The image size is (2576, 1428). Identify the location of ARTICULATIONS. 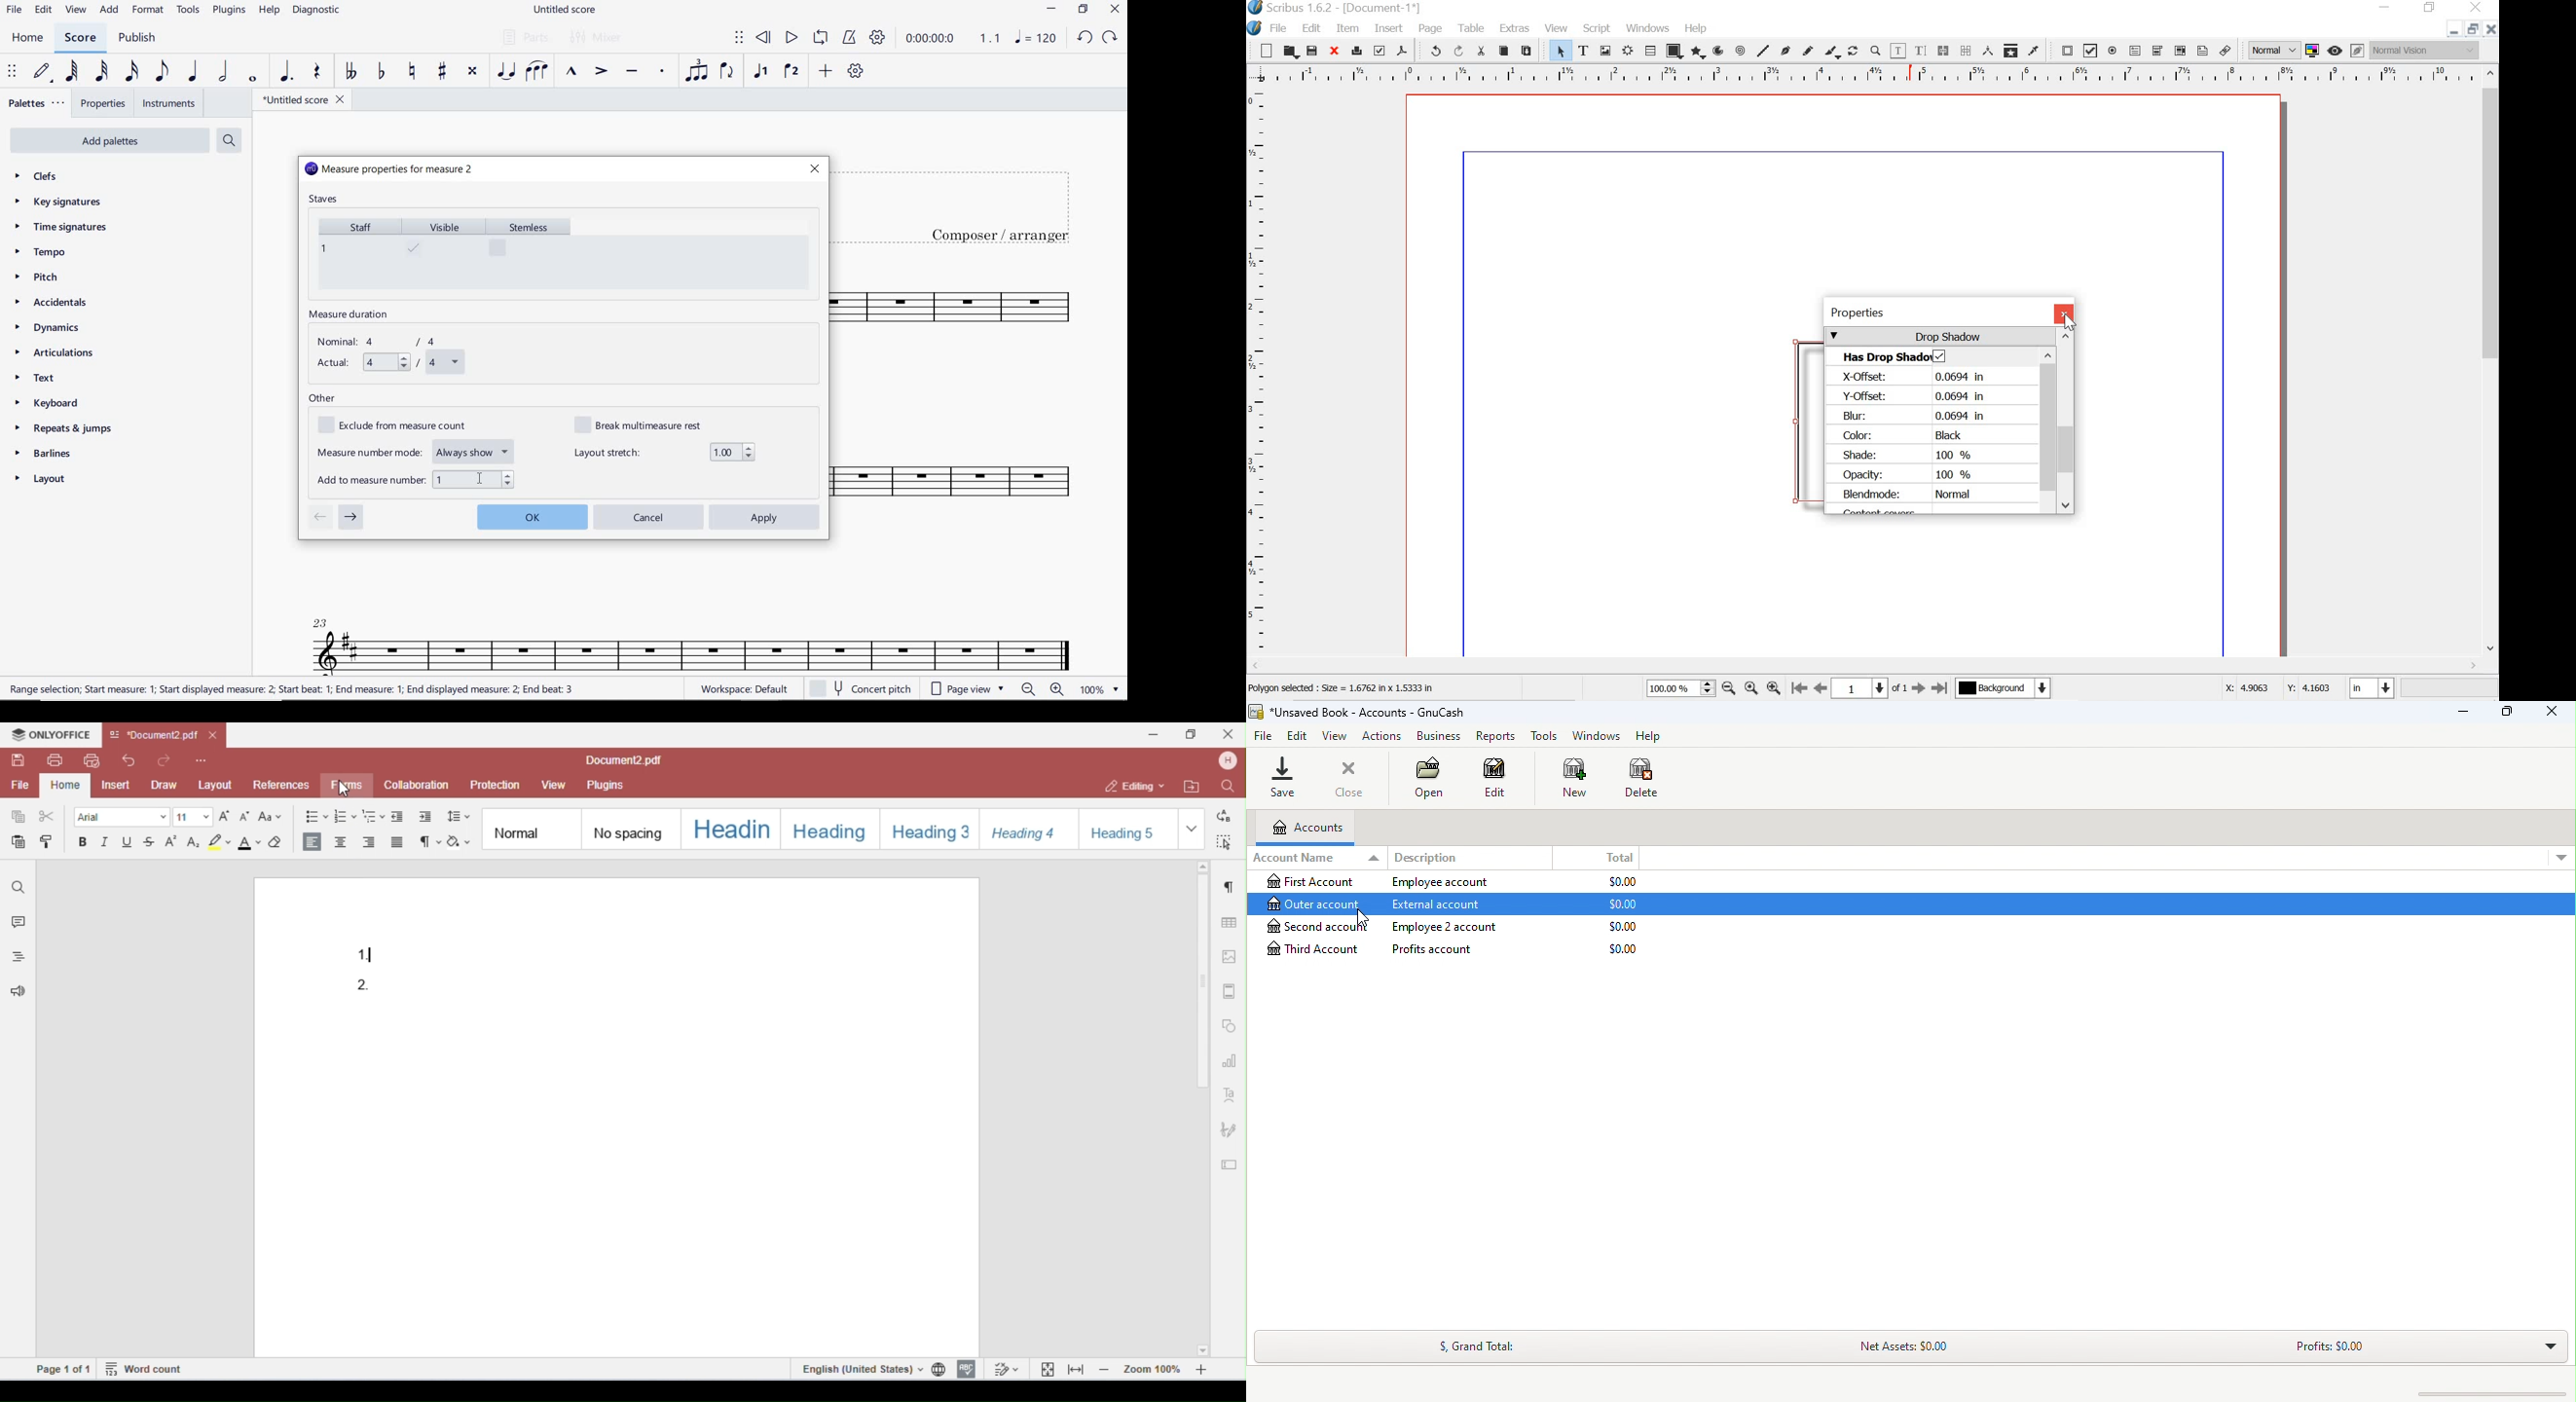
(55, 354).